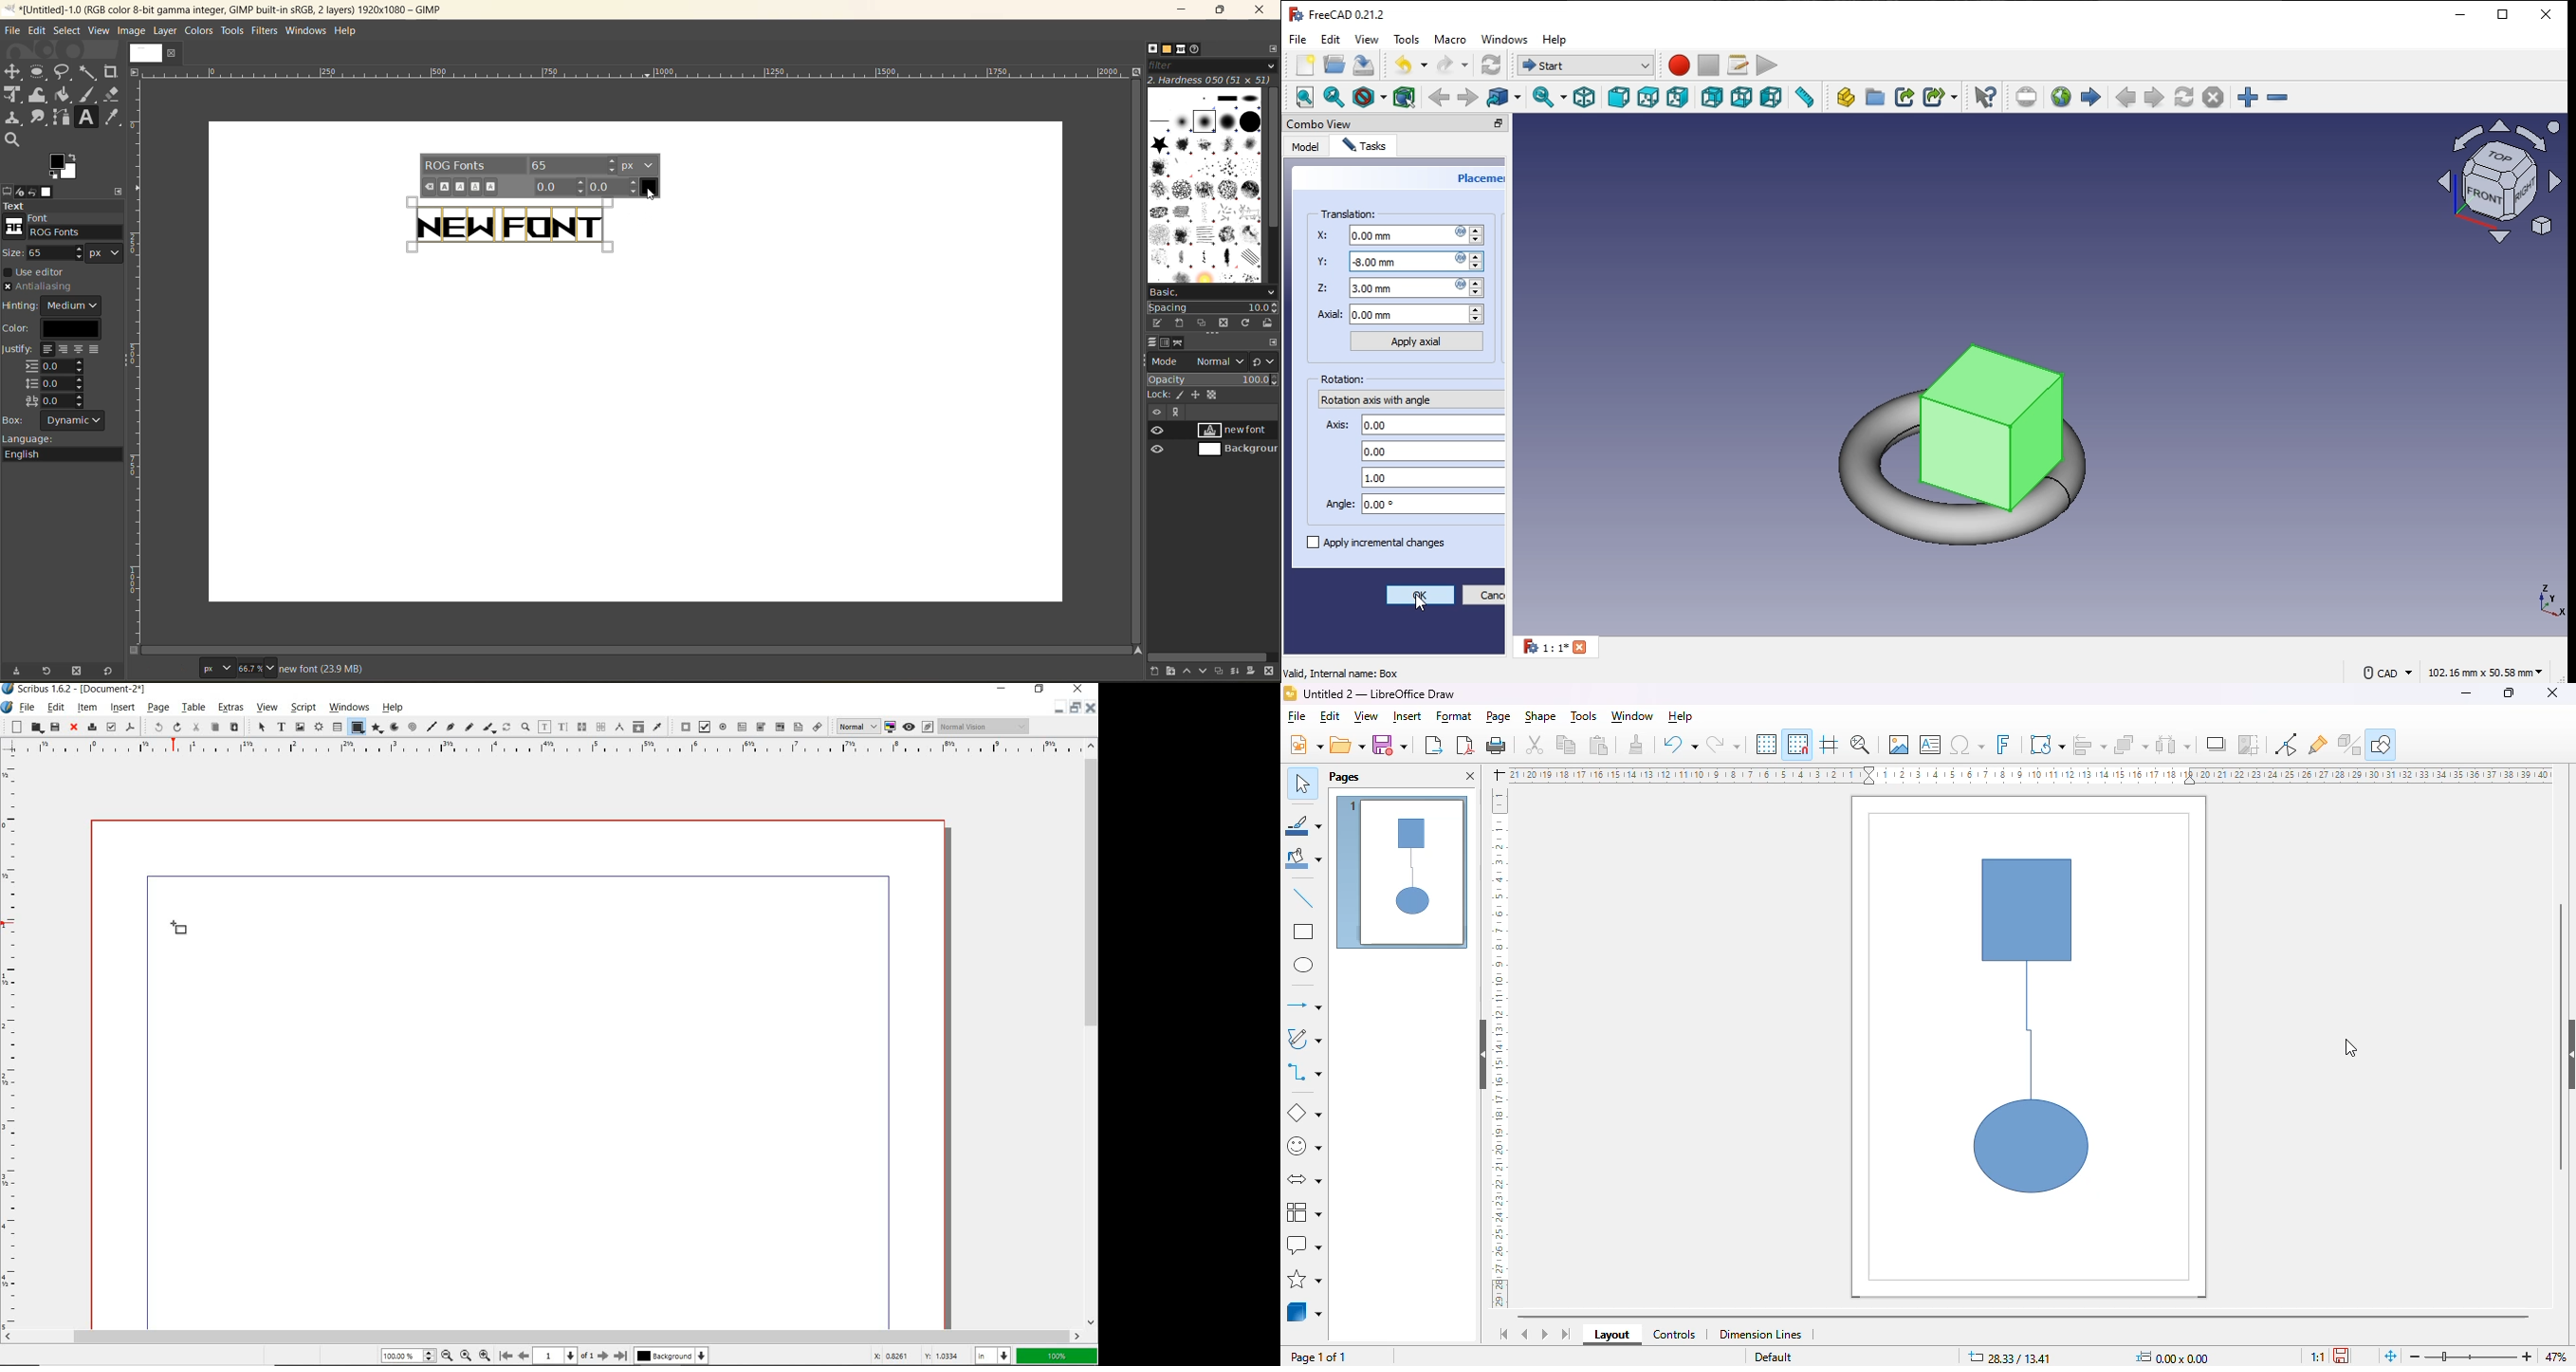  What do you see at coordinates (2031, 1024) in the screenshot?
I see `two shapes connected using the connector tool` at bounding box center [2031, 1024].